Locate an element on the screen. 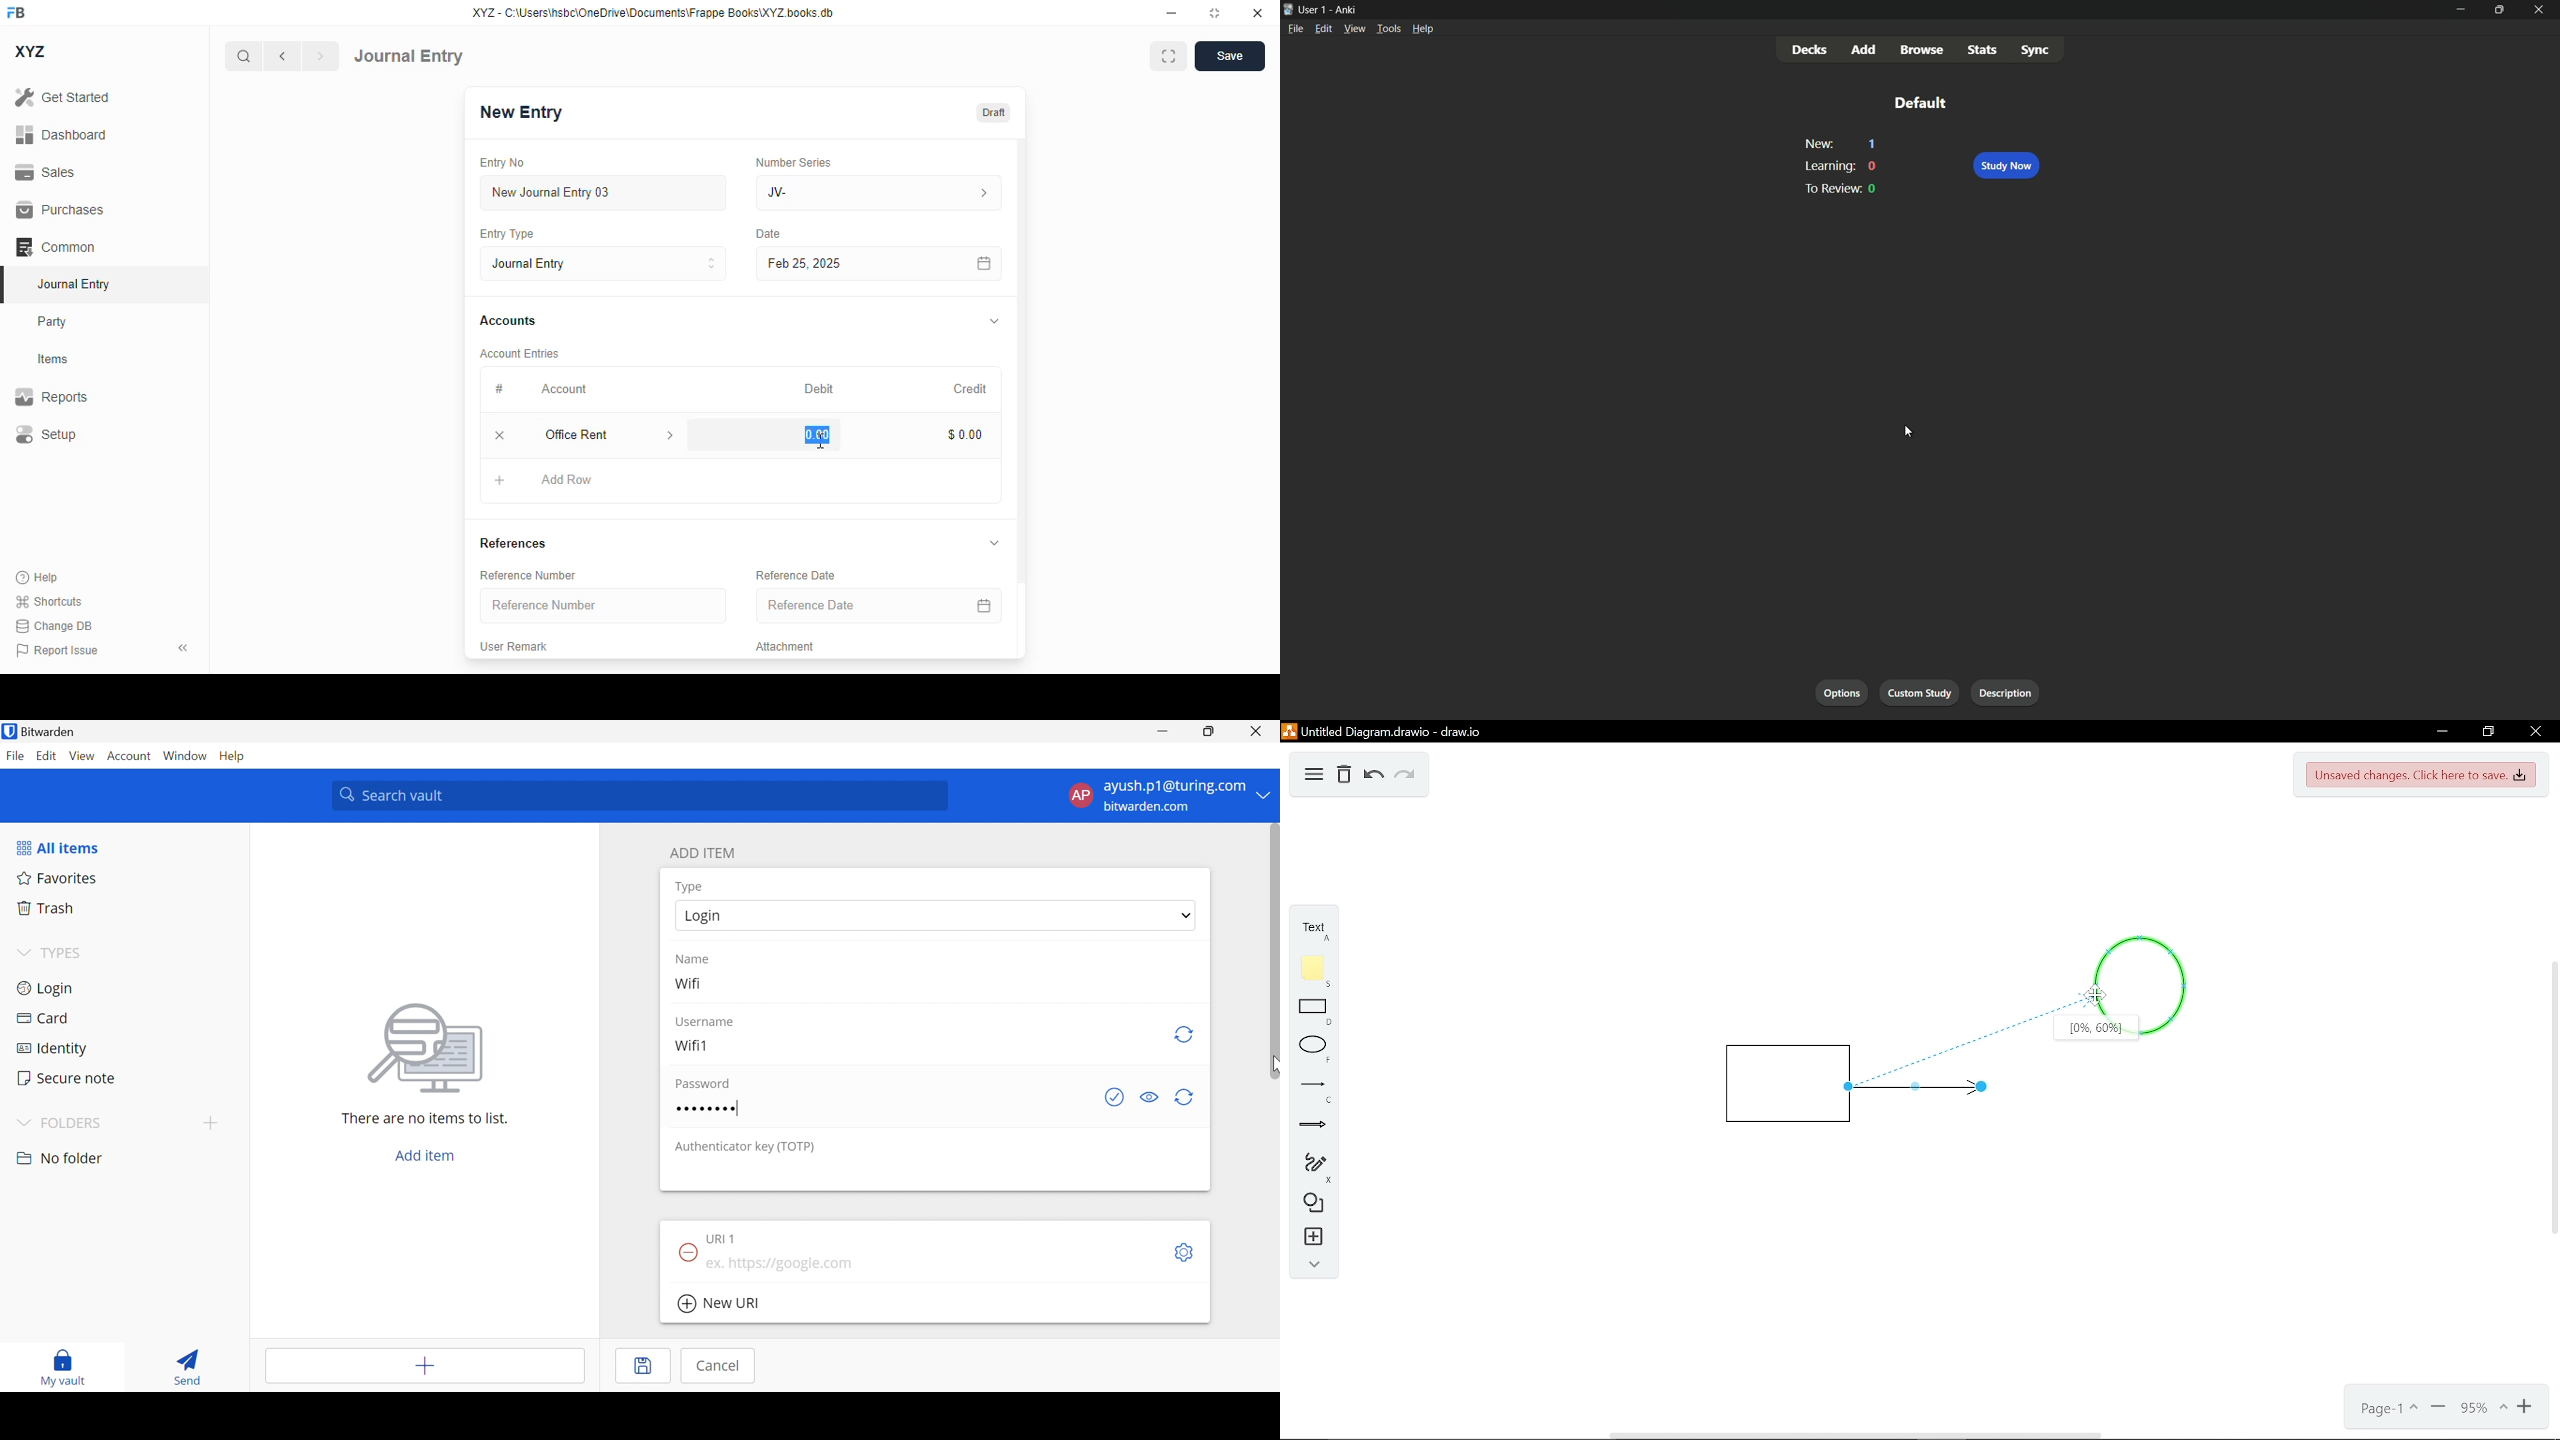 The height and width of the screenshot is (1456, 2576). setup is located at coordinates (45, 434).